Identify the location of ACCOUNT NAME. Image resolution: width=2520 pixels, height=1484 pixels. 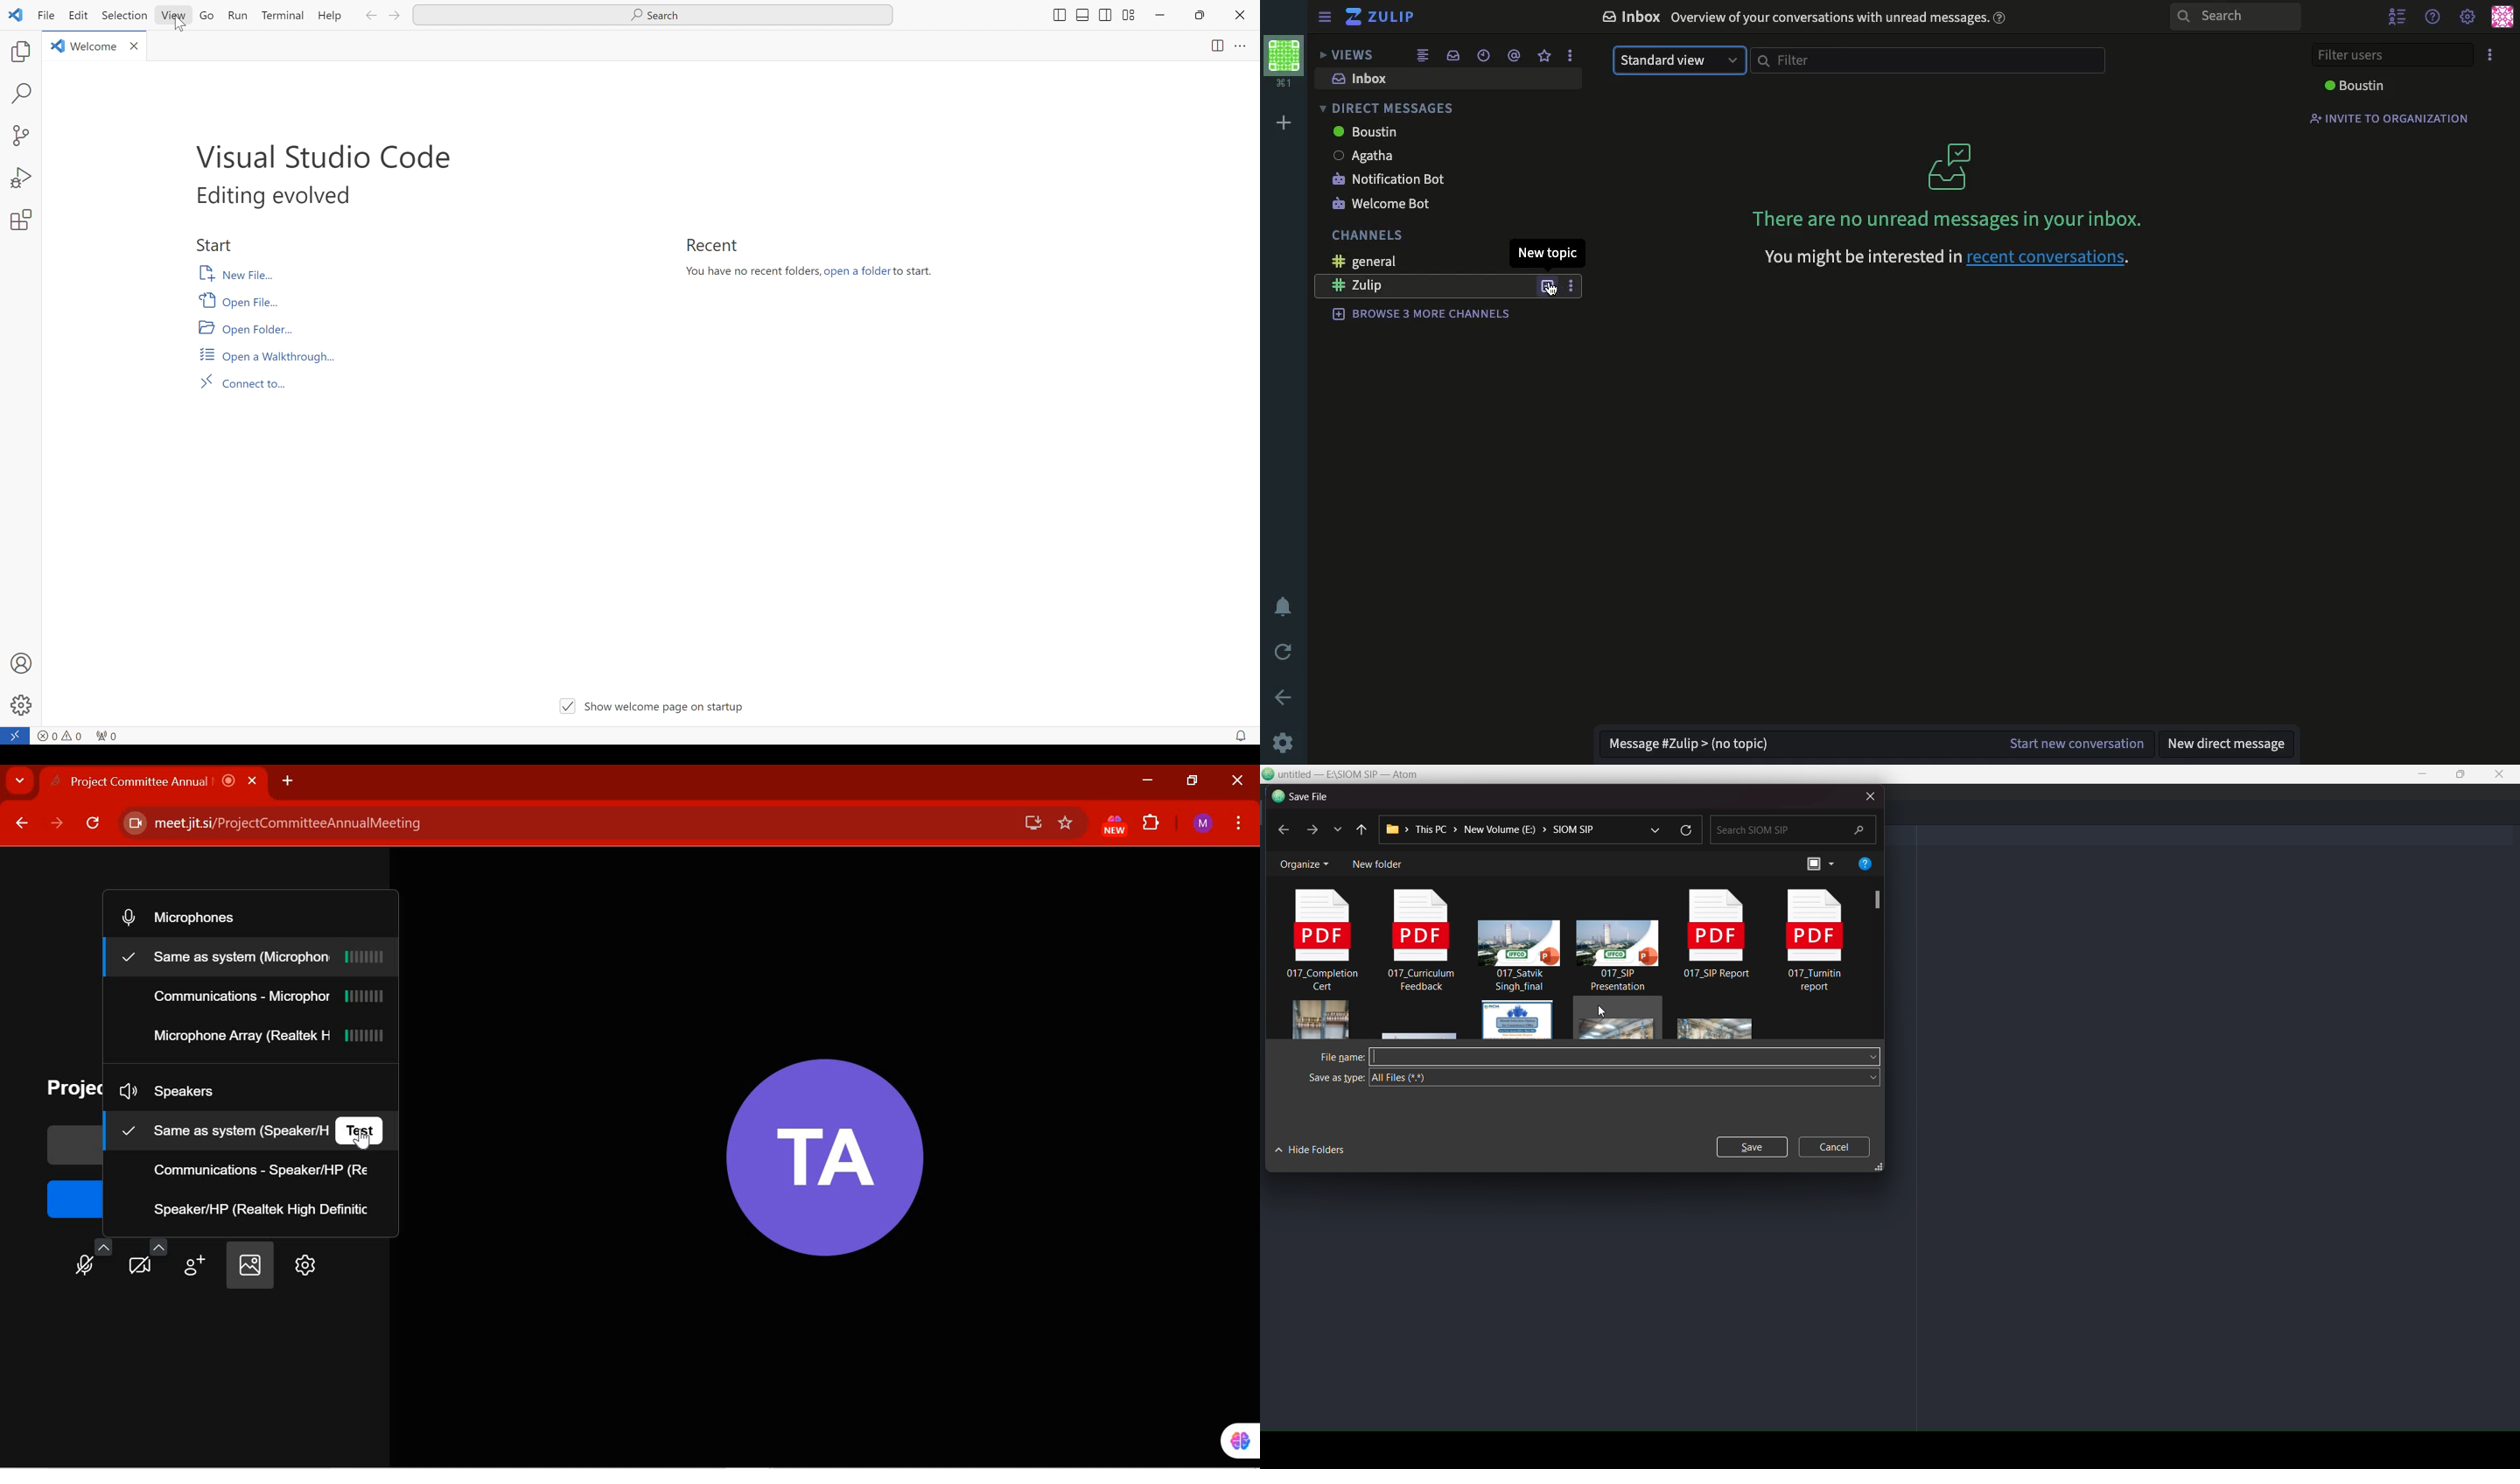
(1203, 824).